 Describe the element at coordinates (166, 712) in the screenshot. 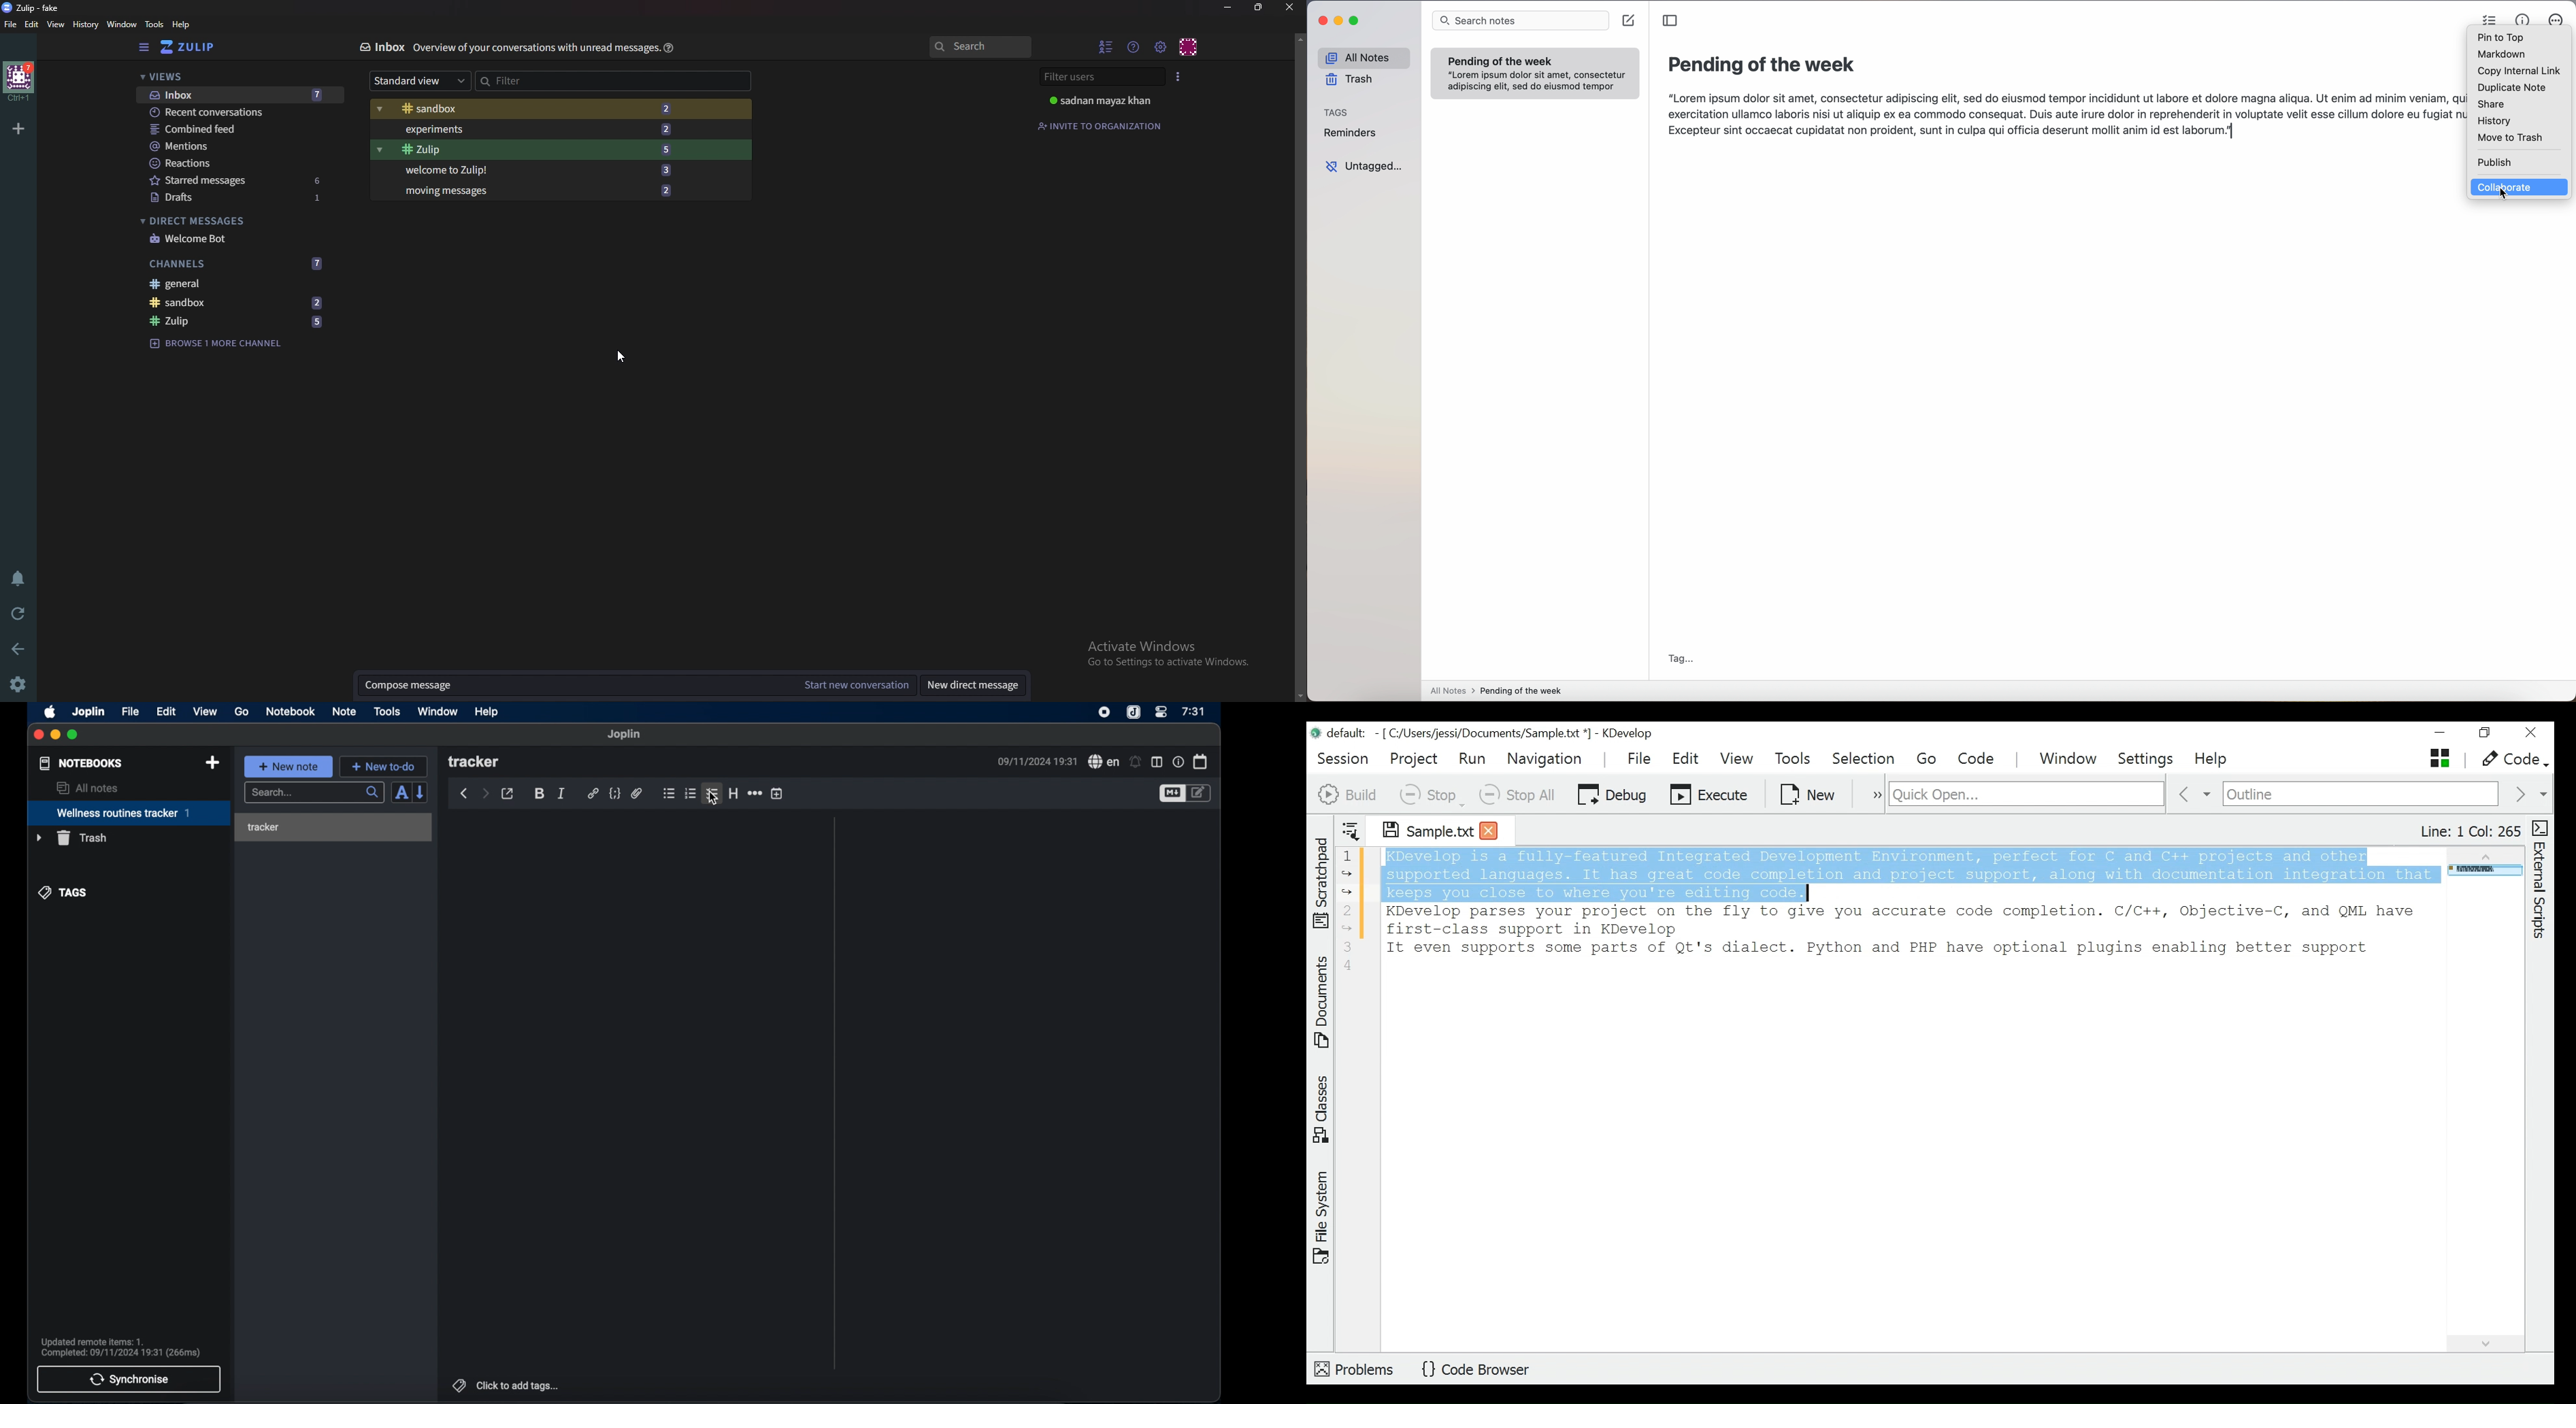

I see `edit` at that location.